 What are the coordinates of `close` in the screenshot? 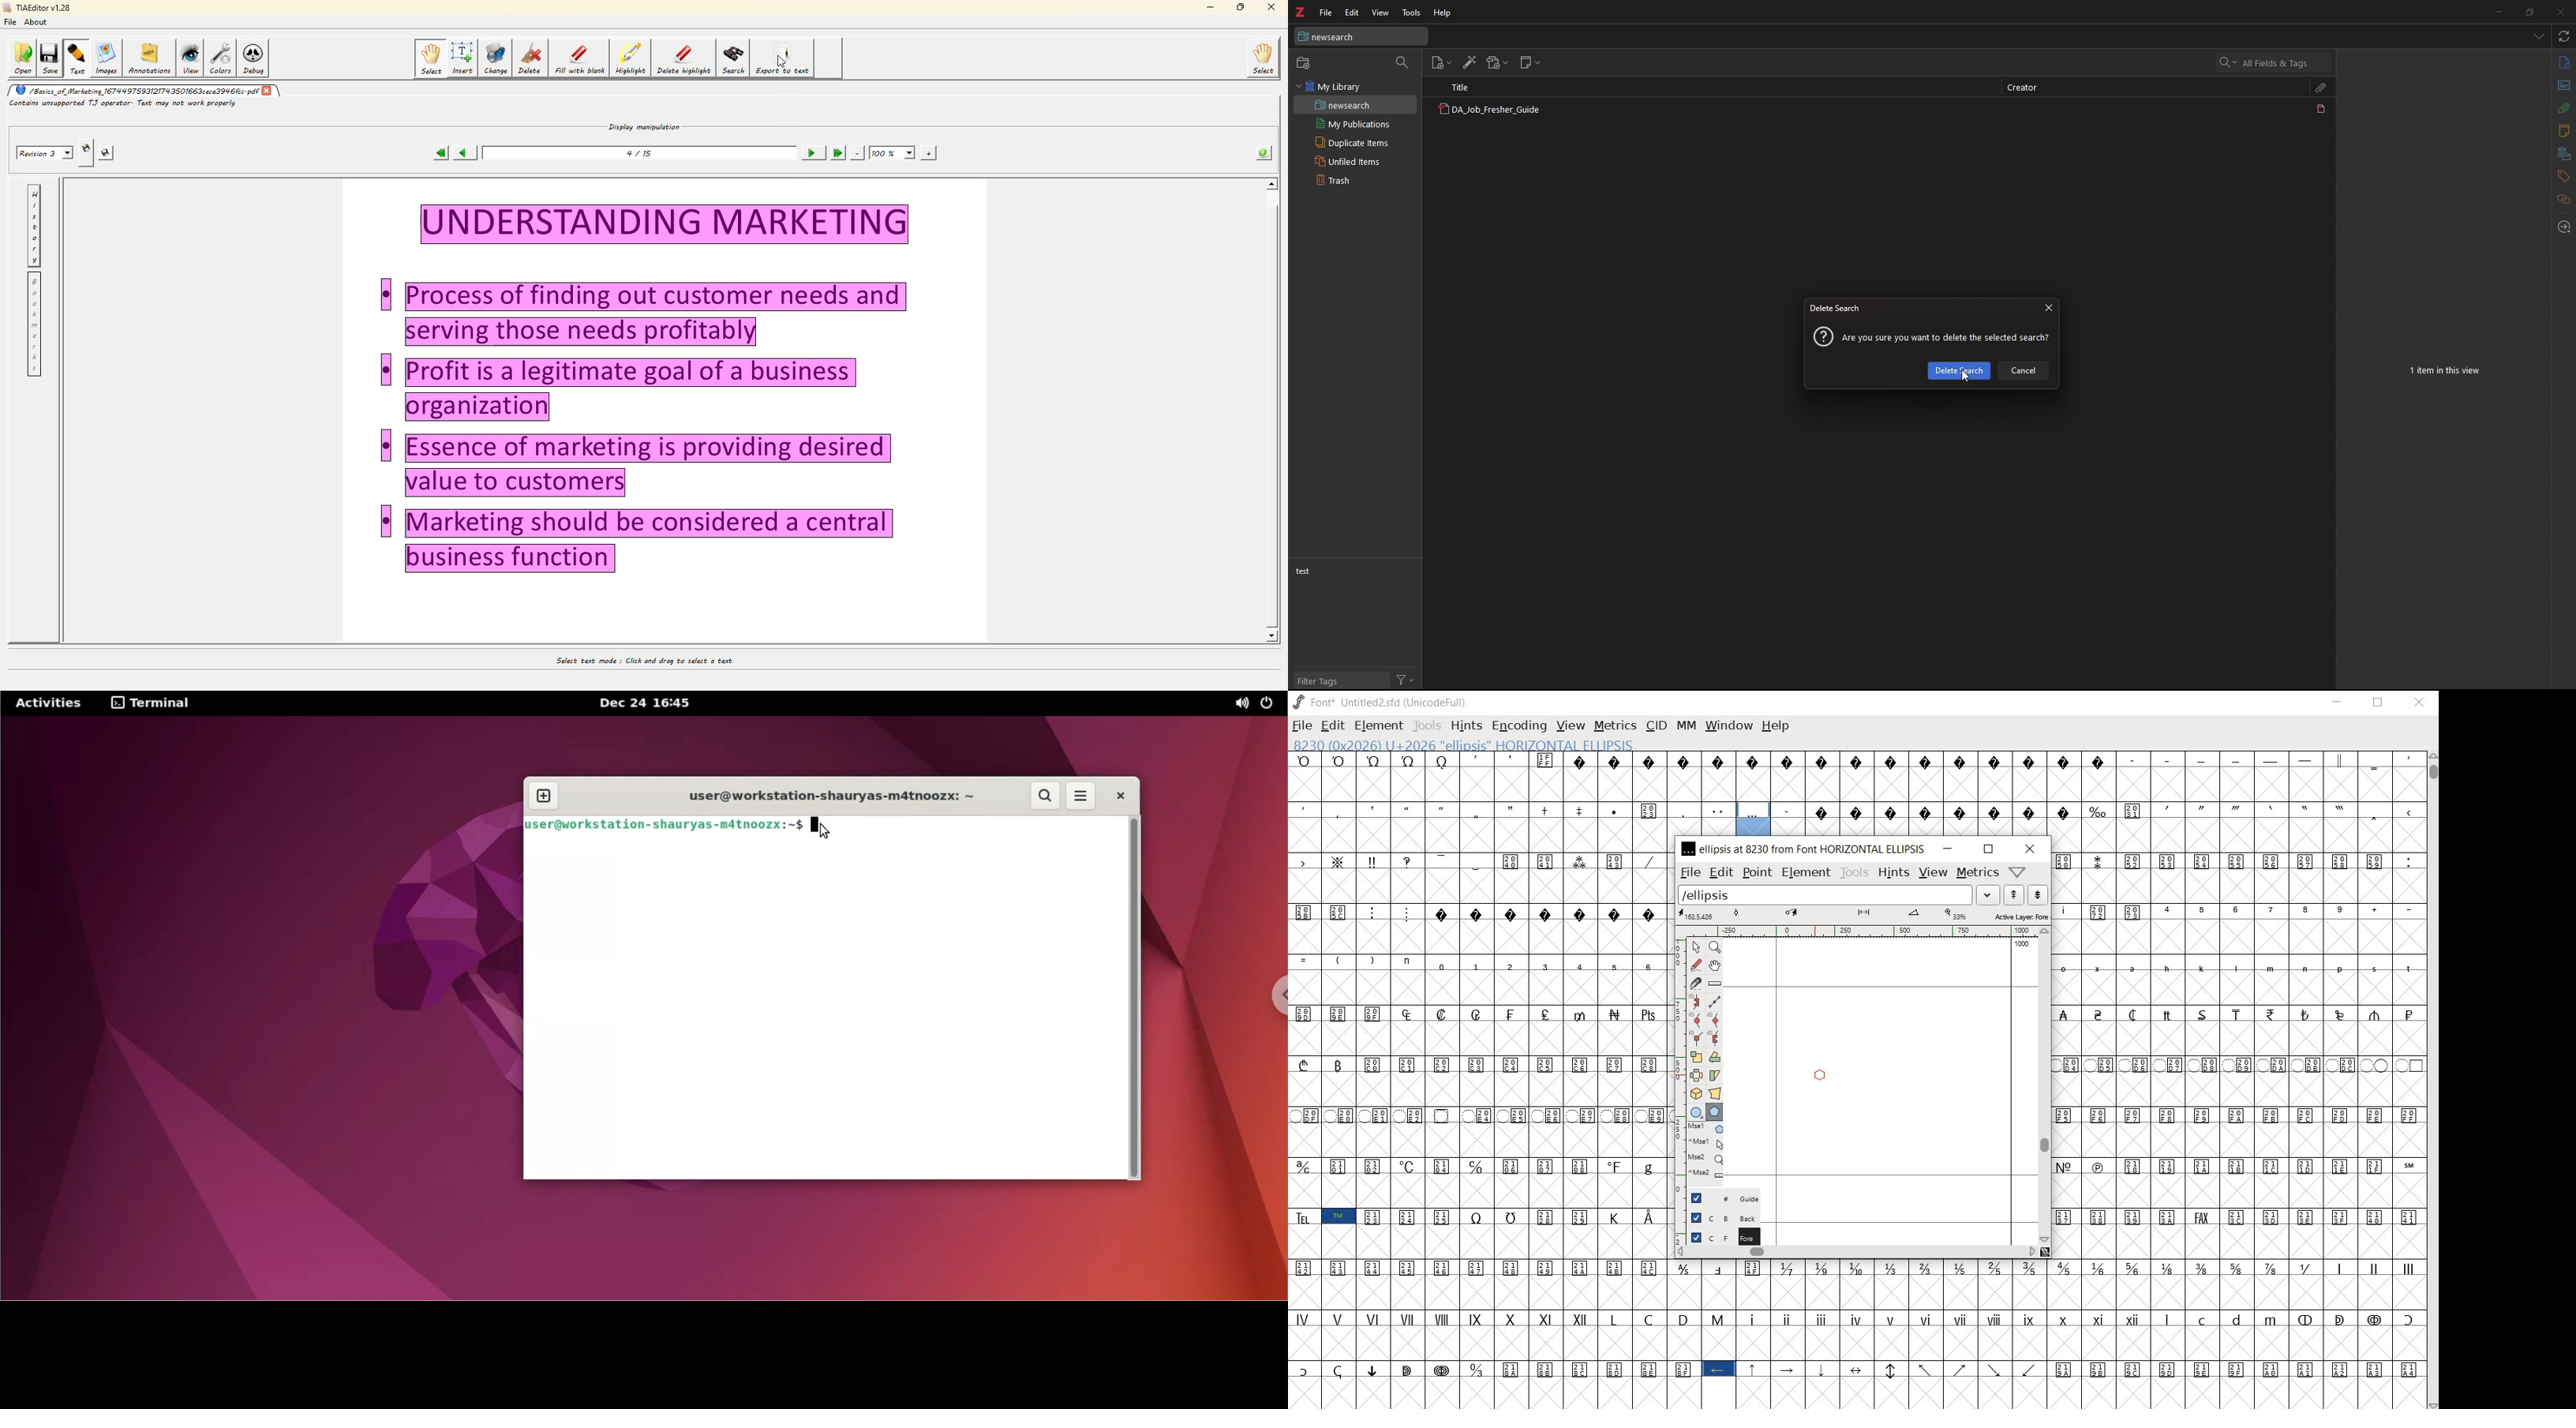 It's located at (2048, 307).